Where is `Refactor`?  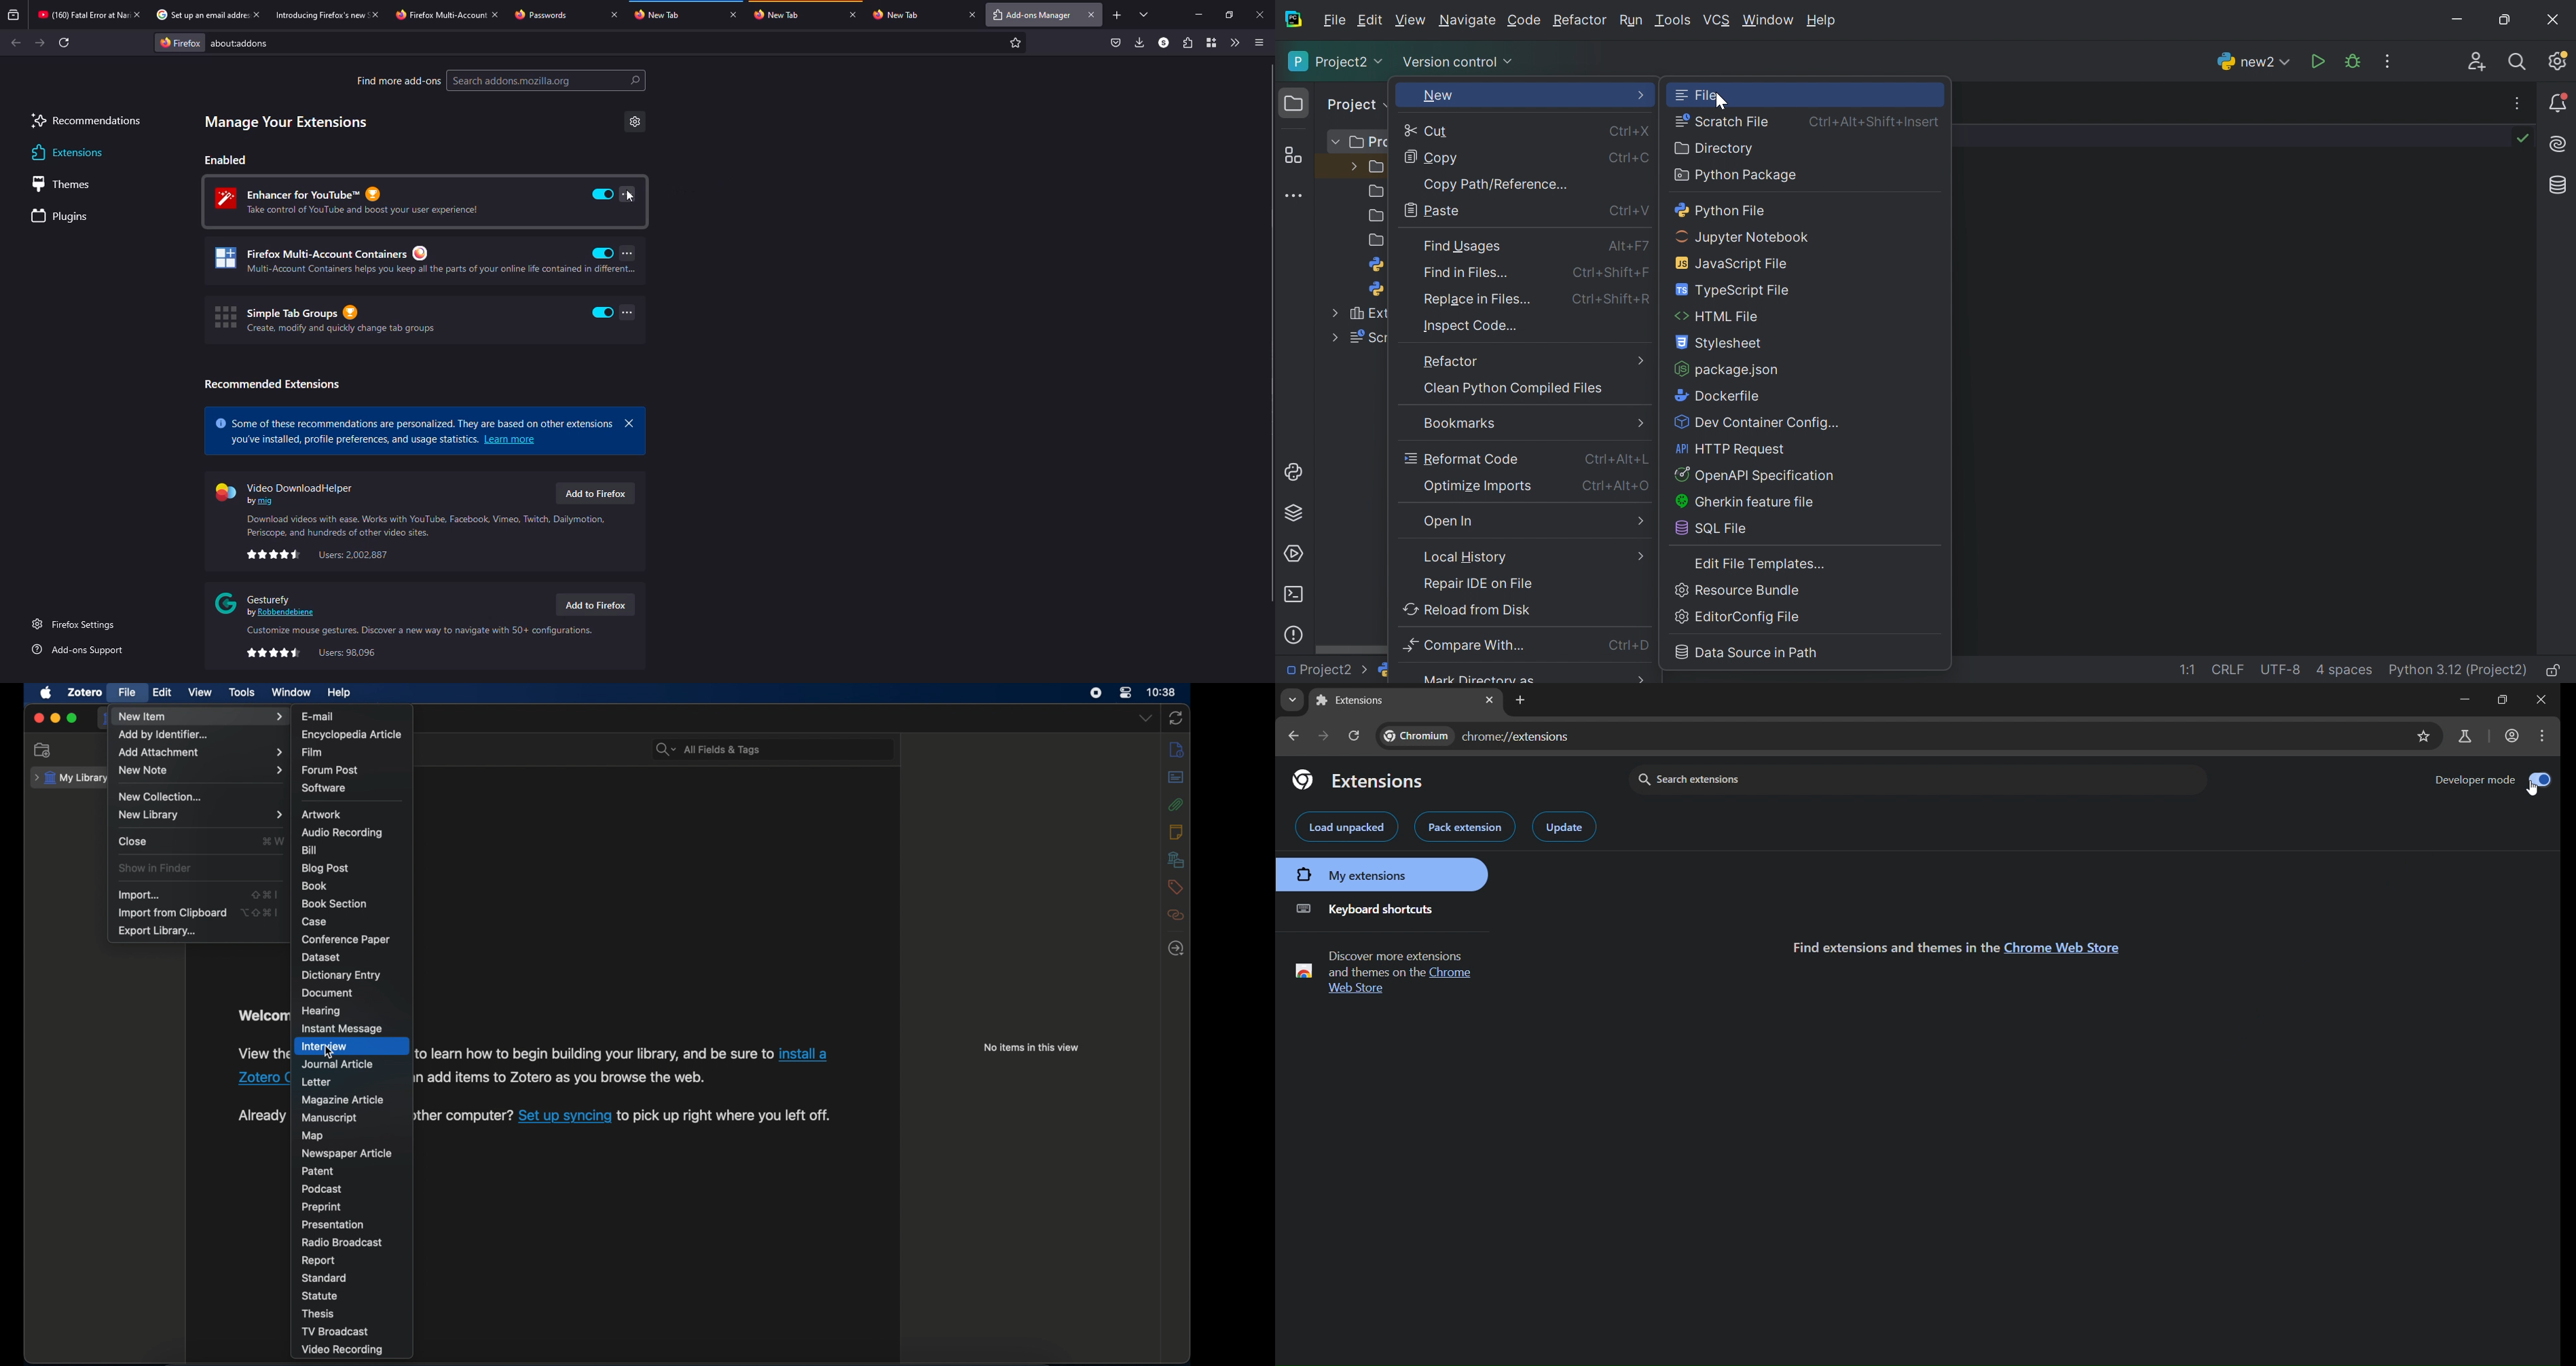 Refactor is located at coordinates (1450, 363).